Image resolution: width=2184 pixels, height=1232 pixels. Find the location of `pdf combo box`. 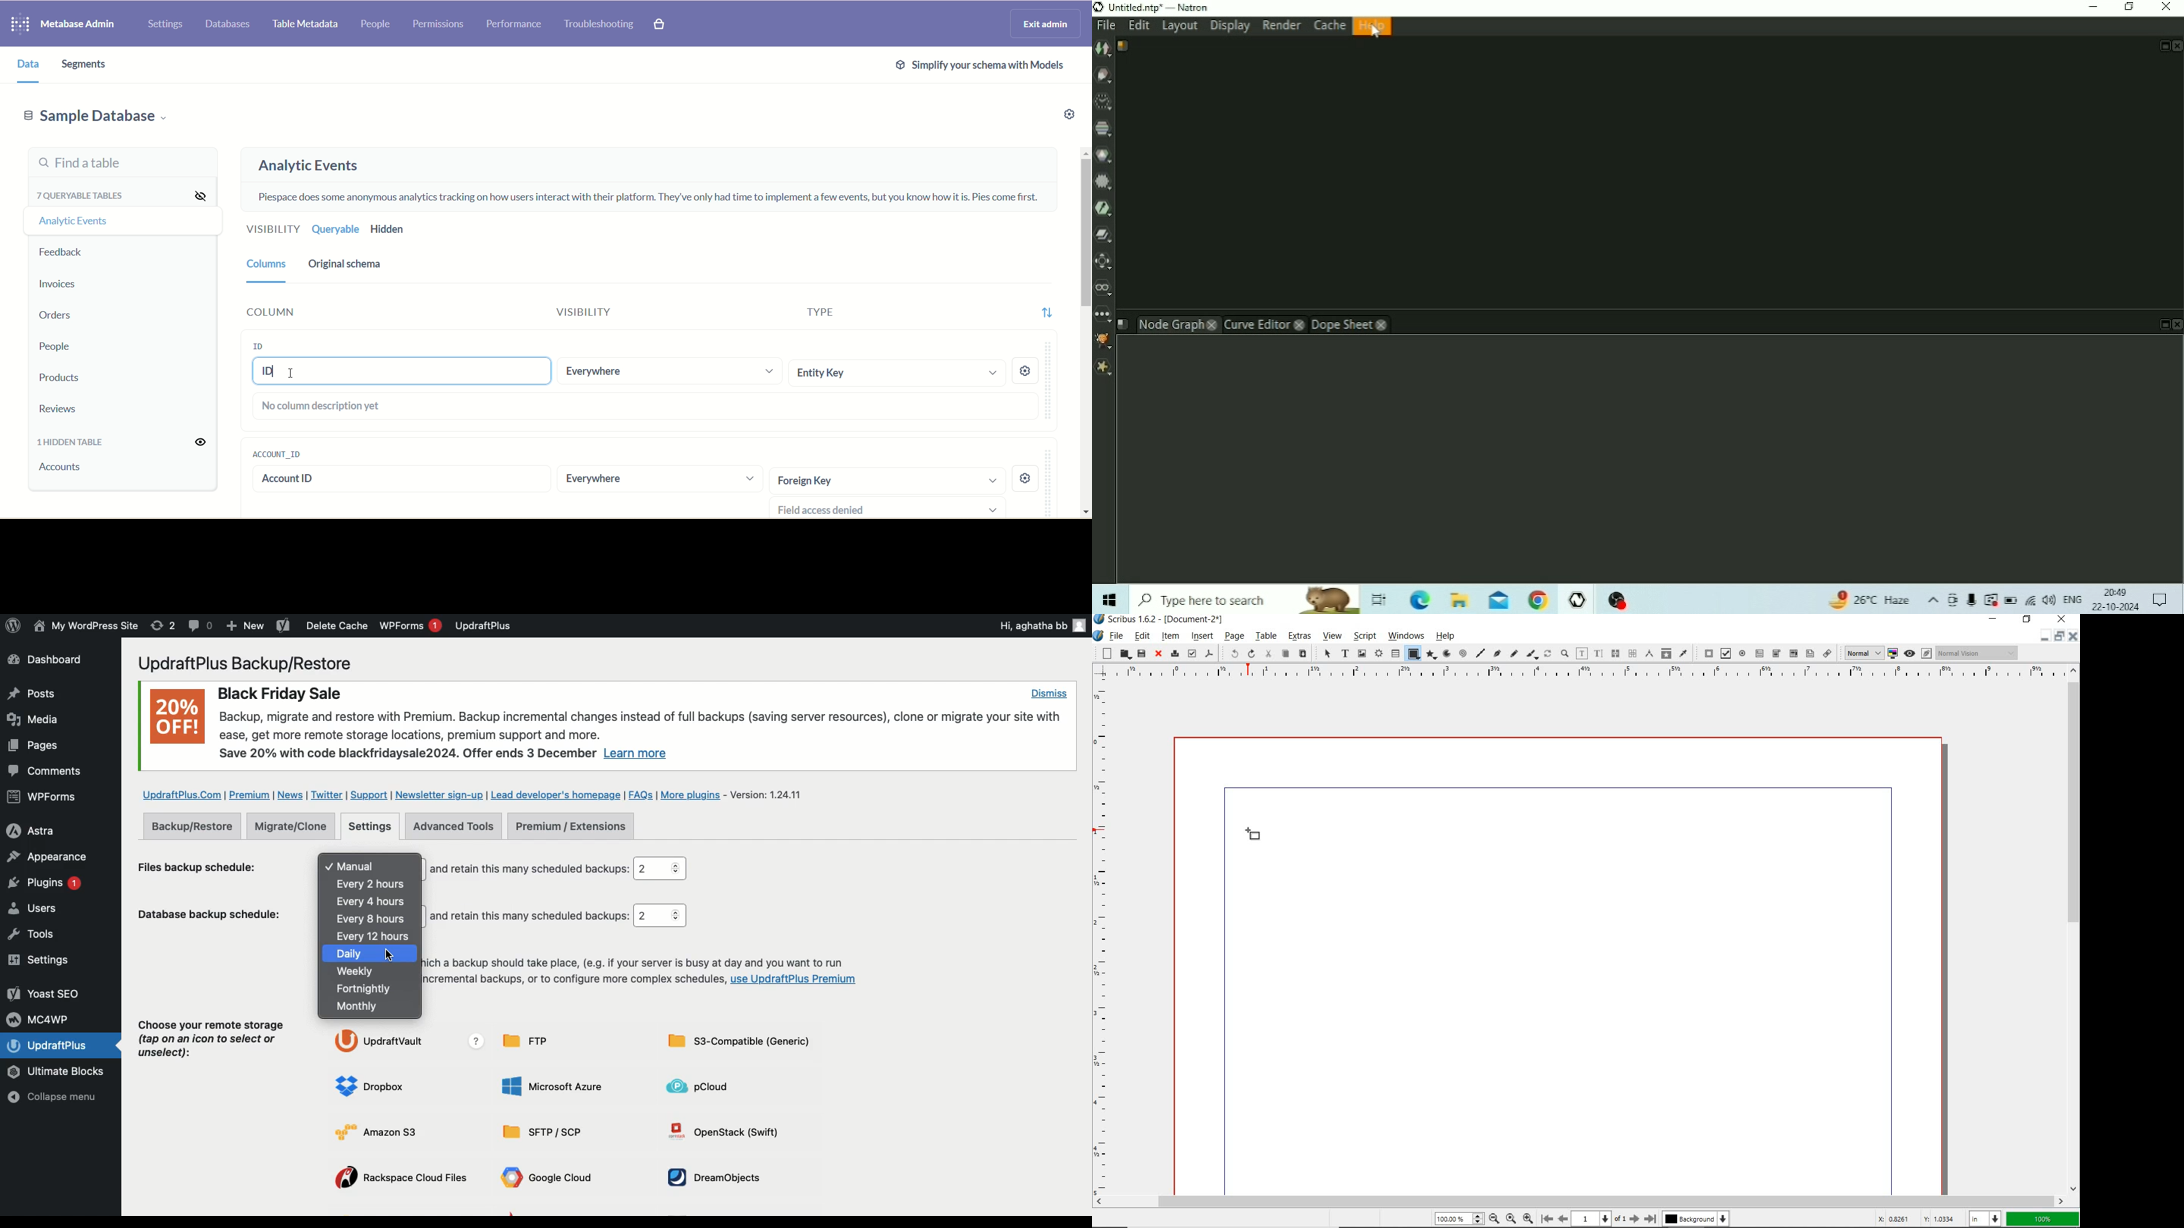

pdf combo box is located at coordinates (1776, 654).